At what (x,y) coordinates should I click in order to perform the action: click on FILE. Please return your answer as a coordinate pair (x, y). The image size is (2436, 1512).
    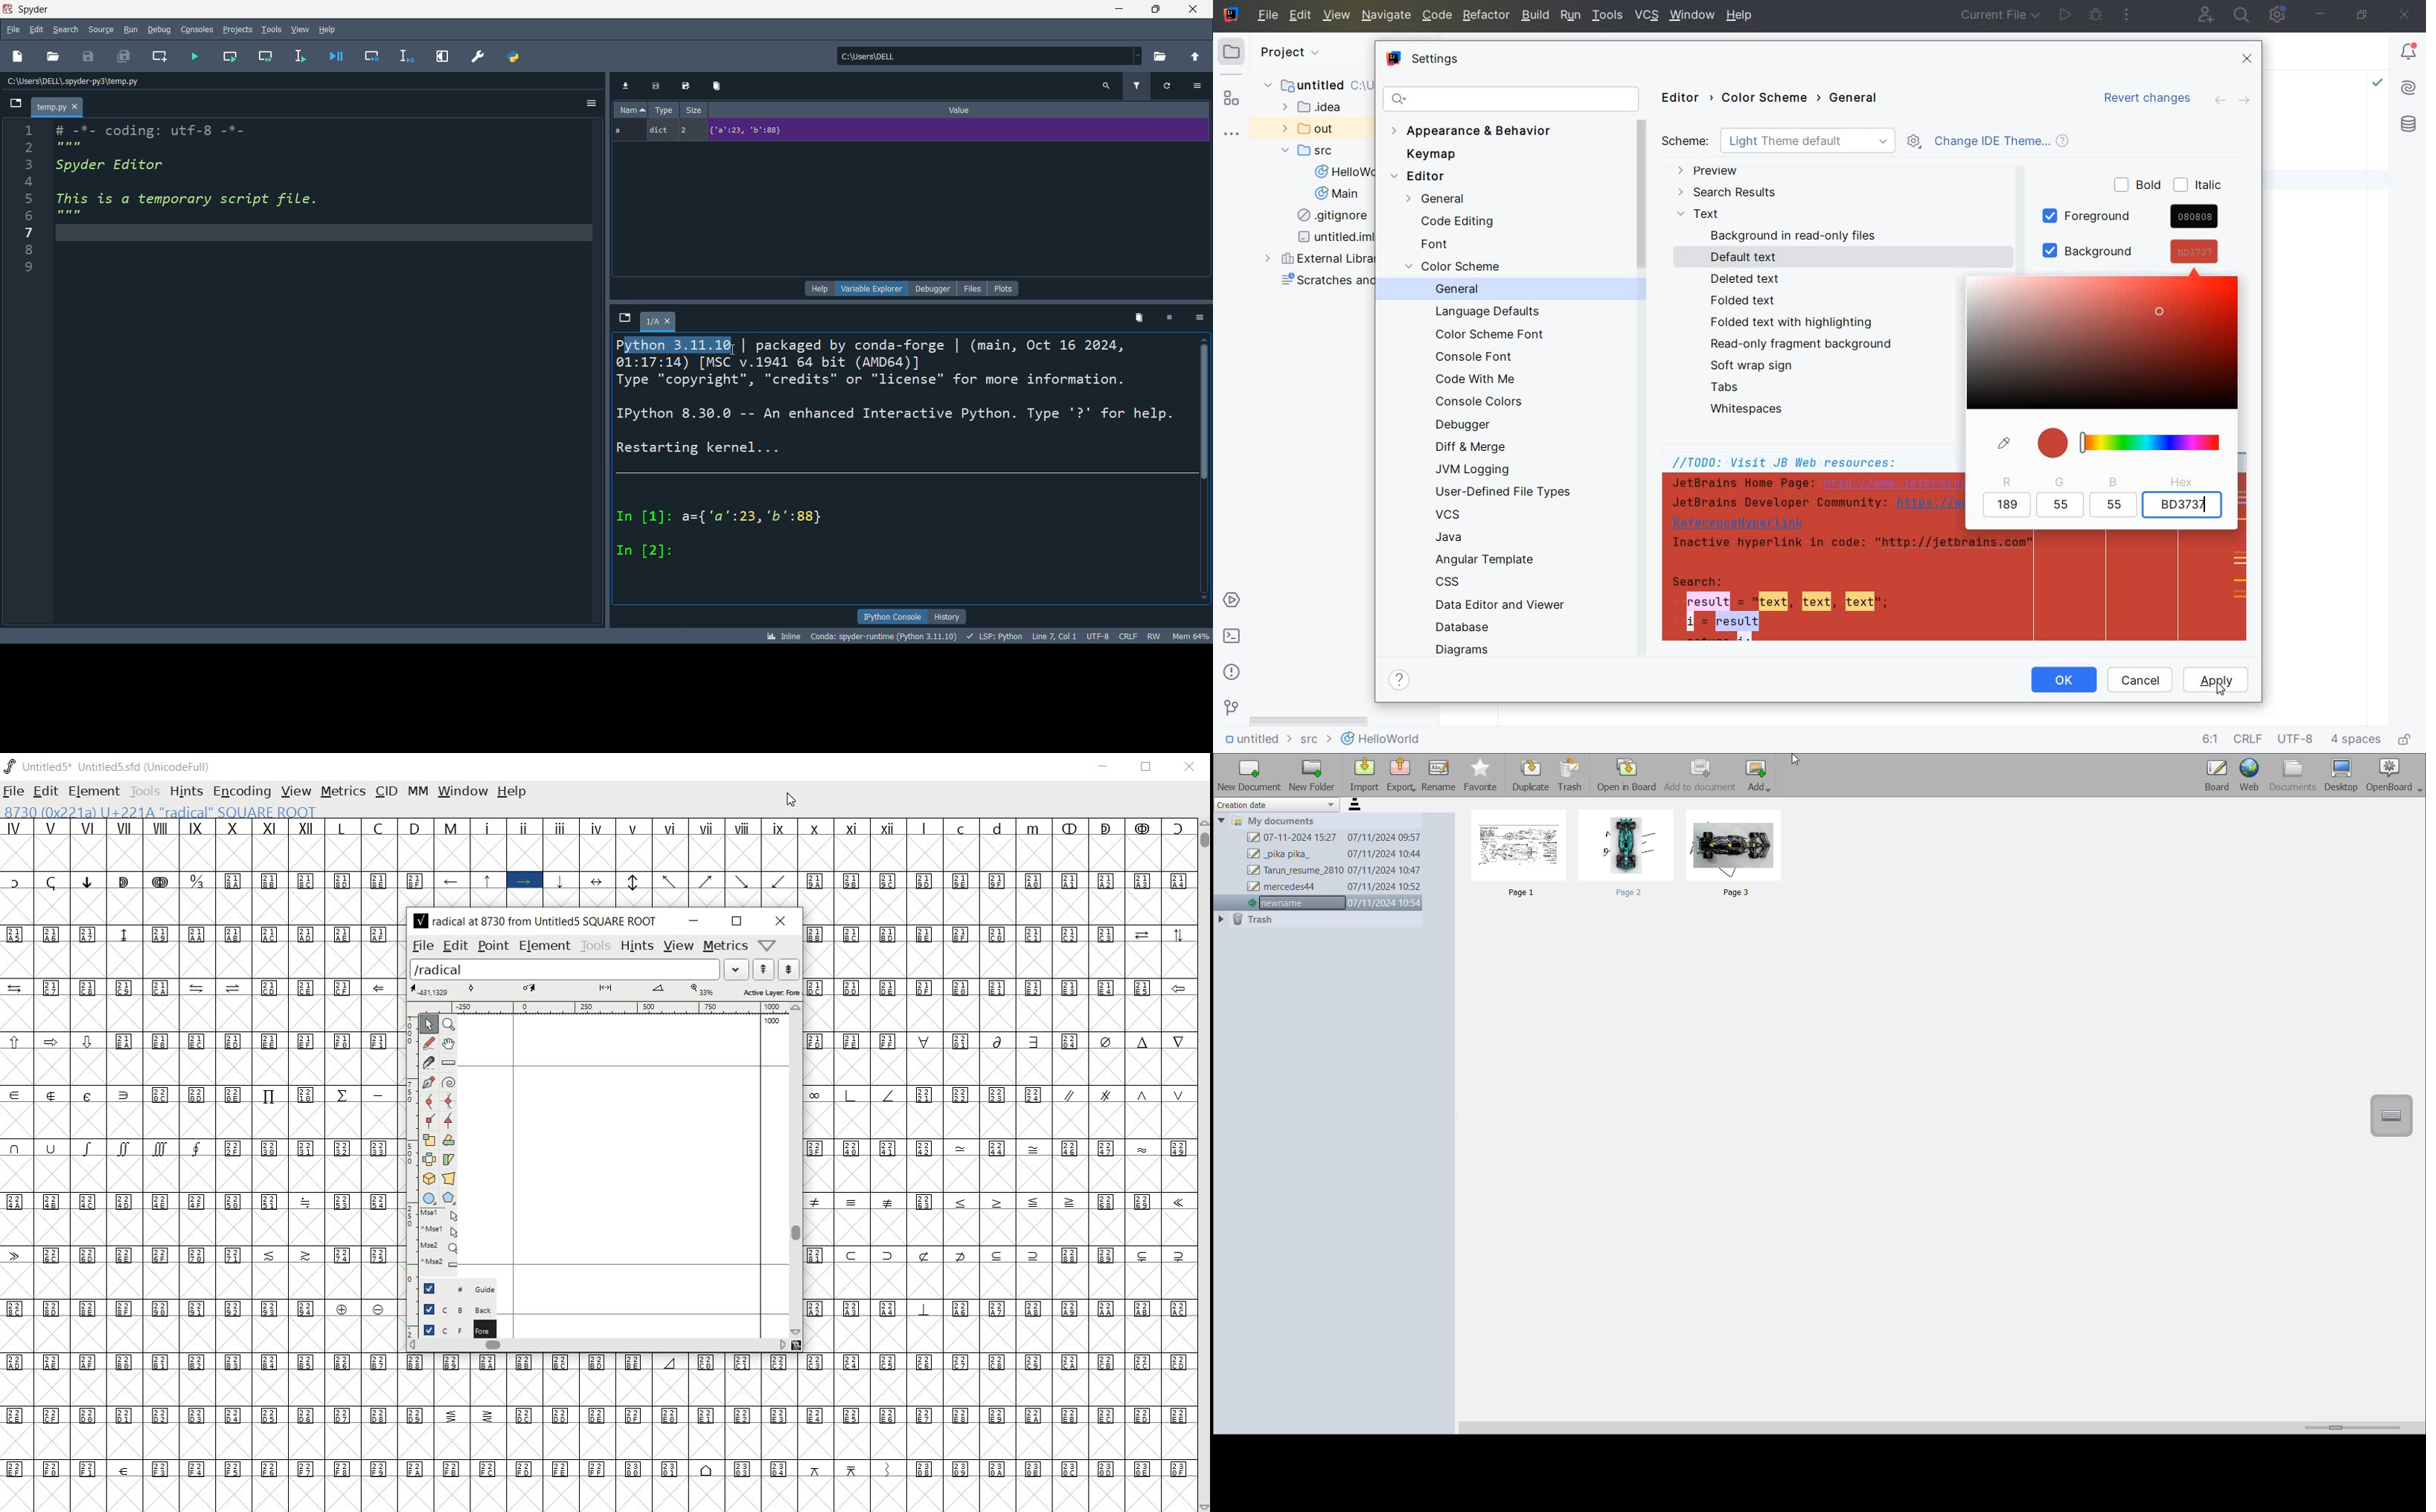
    Looking at the image, I should click on (13, 793).